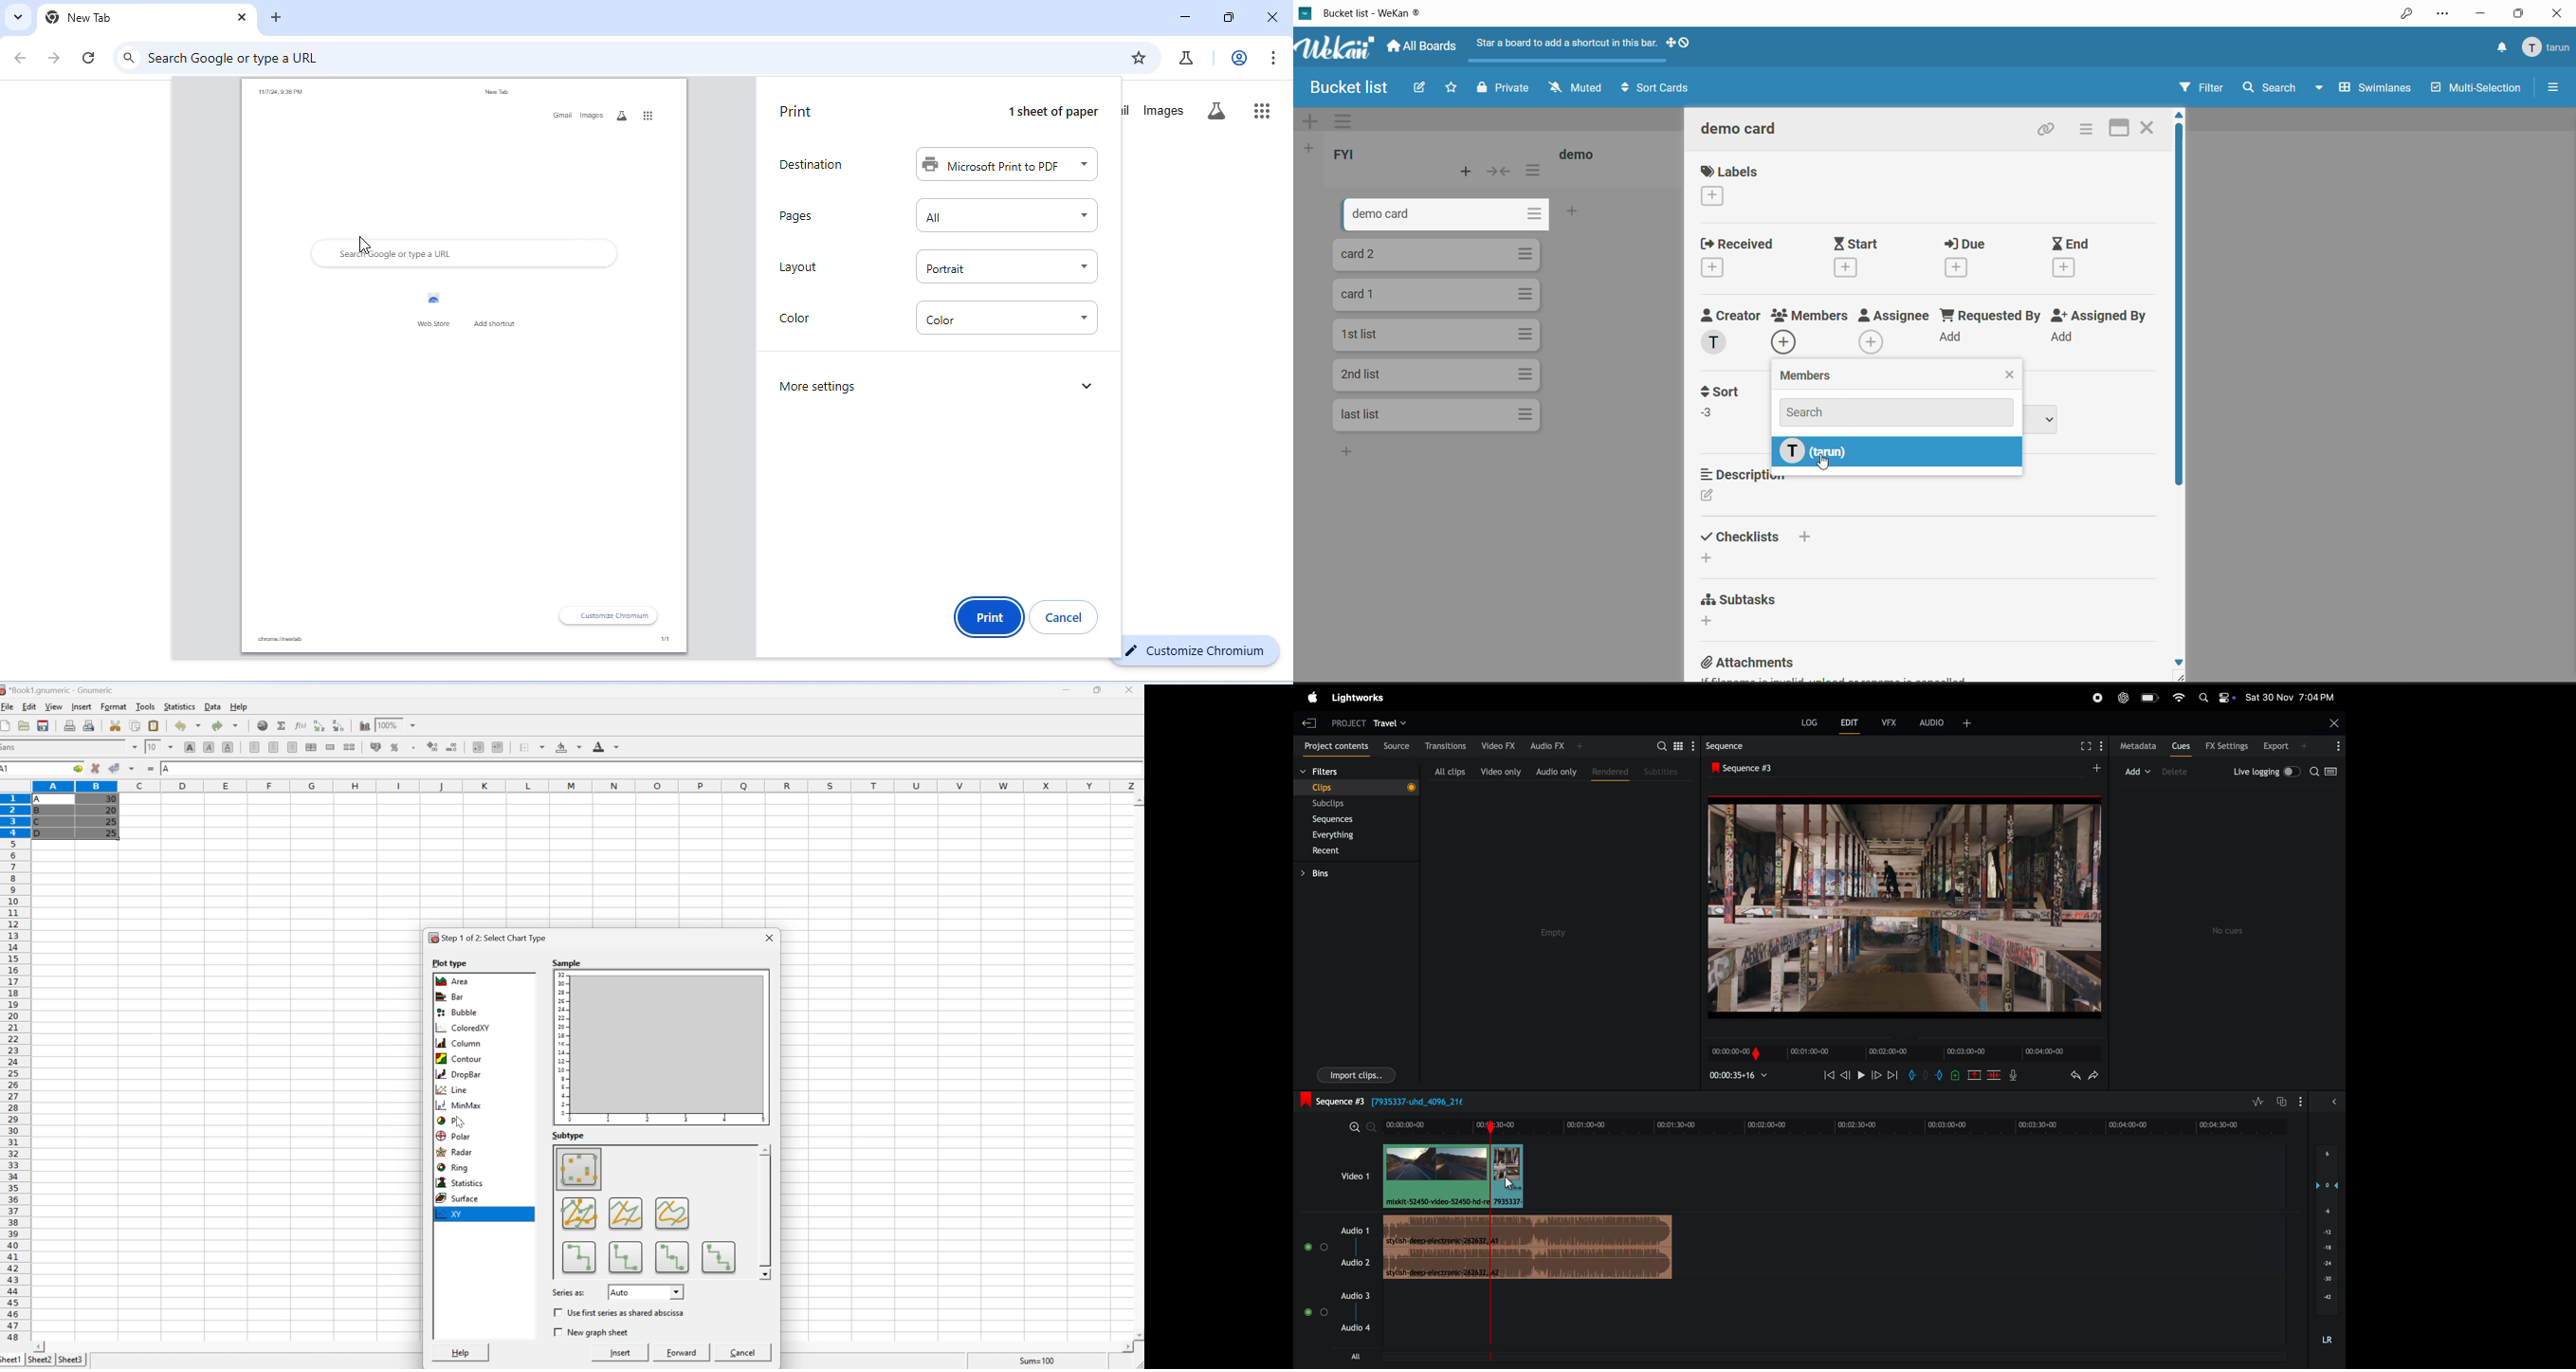  Describe the element at coordinates (1876, 1076) in the screenshot. I see `forward` at that location.